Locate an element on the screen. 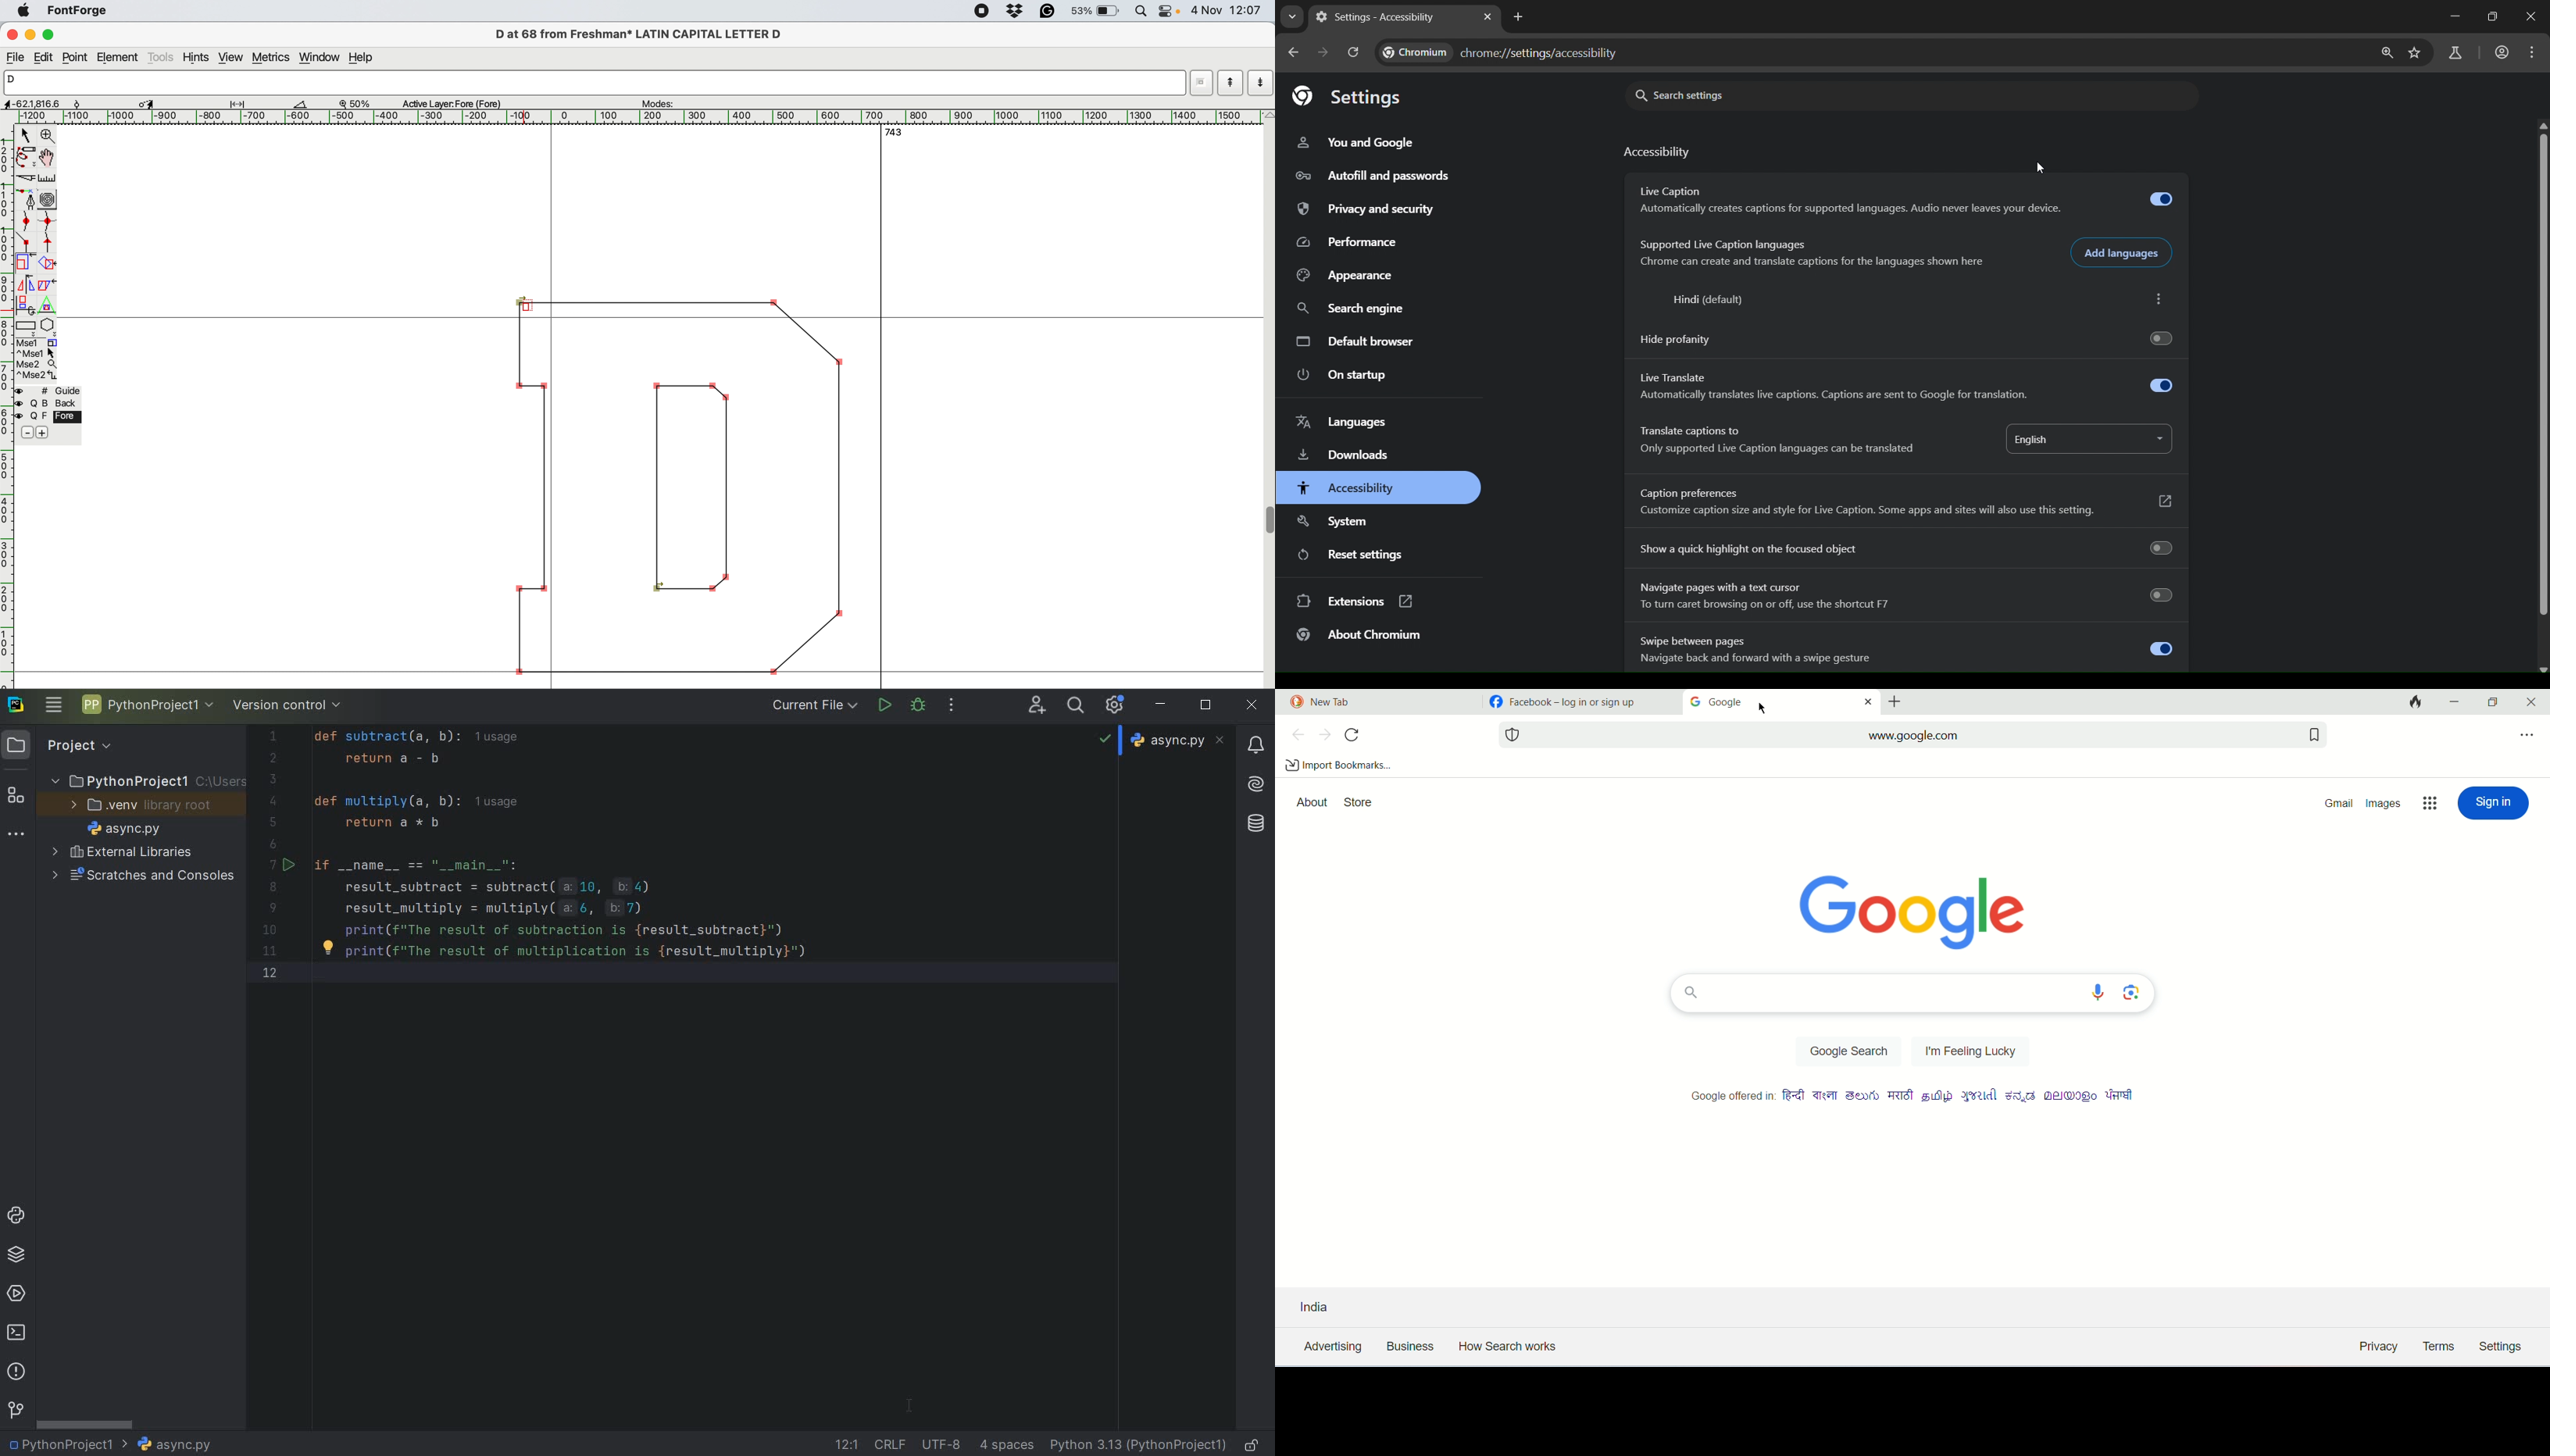  add a vantage point is located at coordinates (51, 244).